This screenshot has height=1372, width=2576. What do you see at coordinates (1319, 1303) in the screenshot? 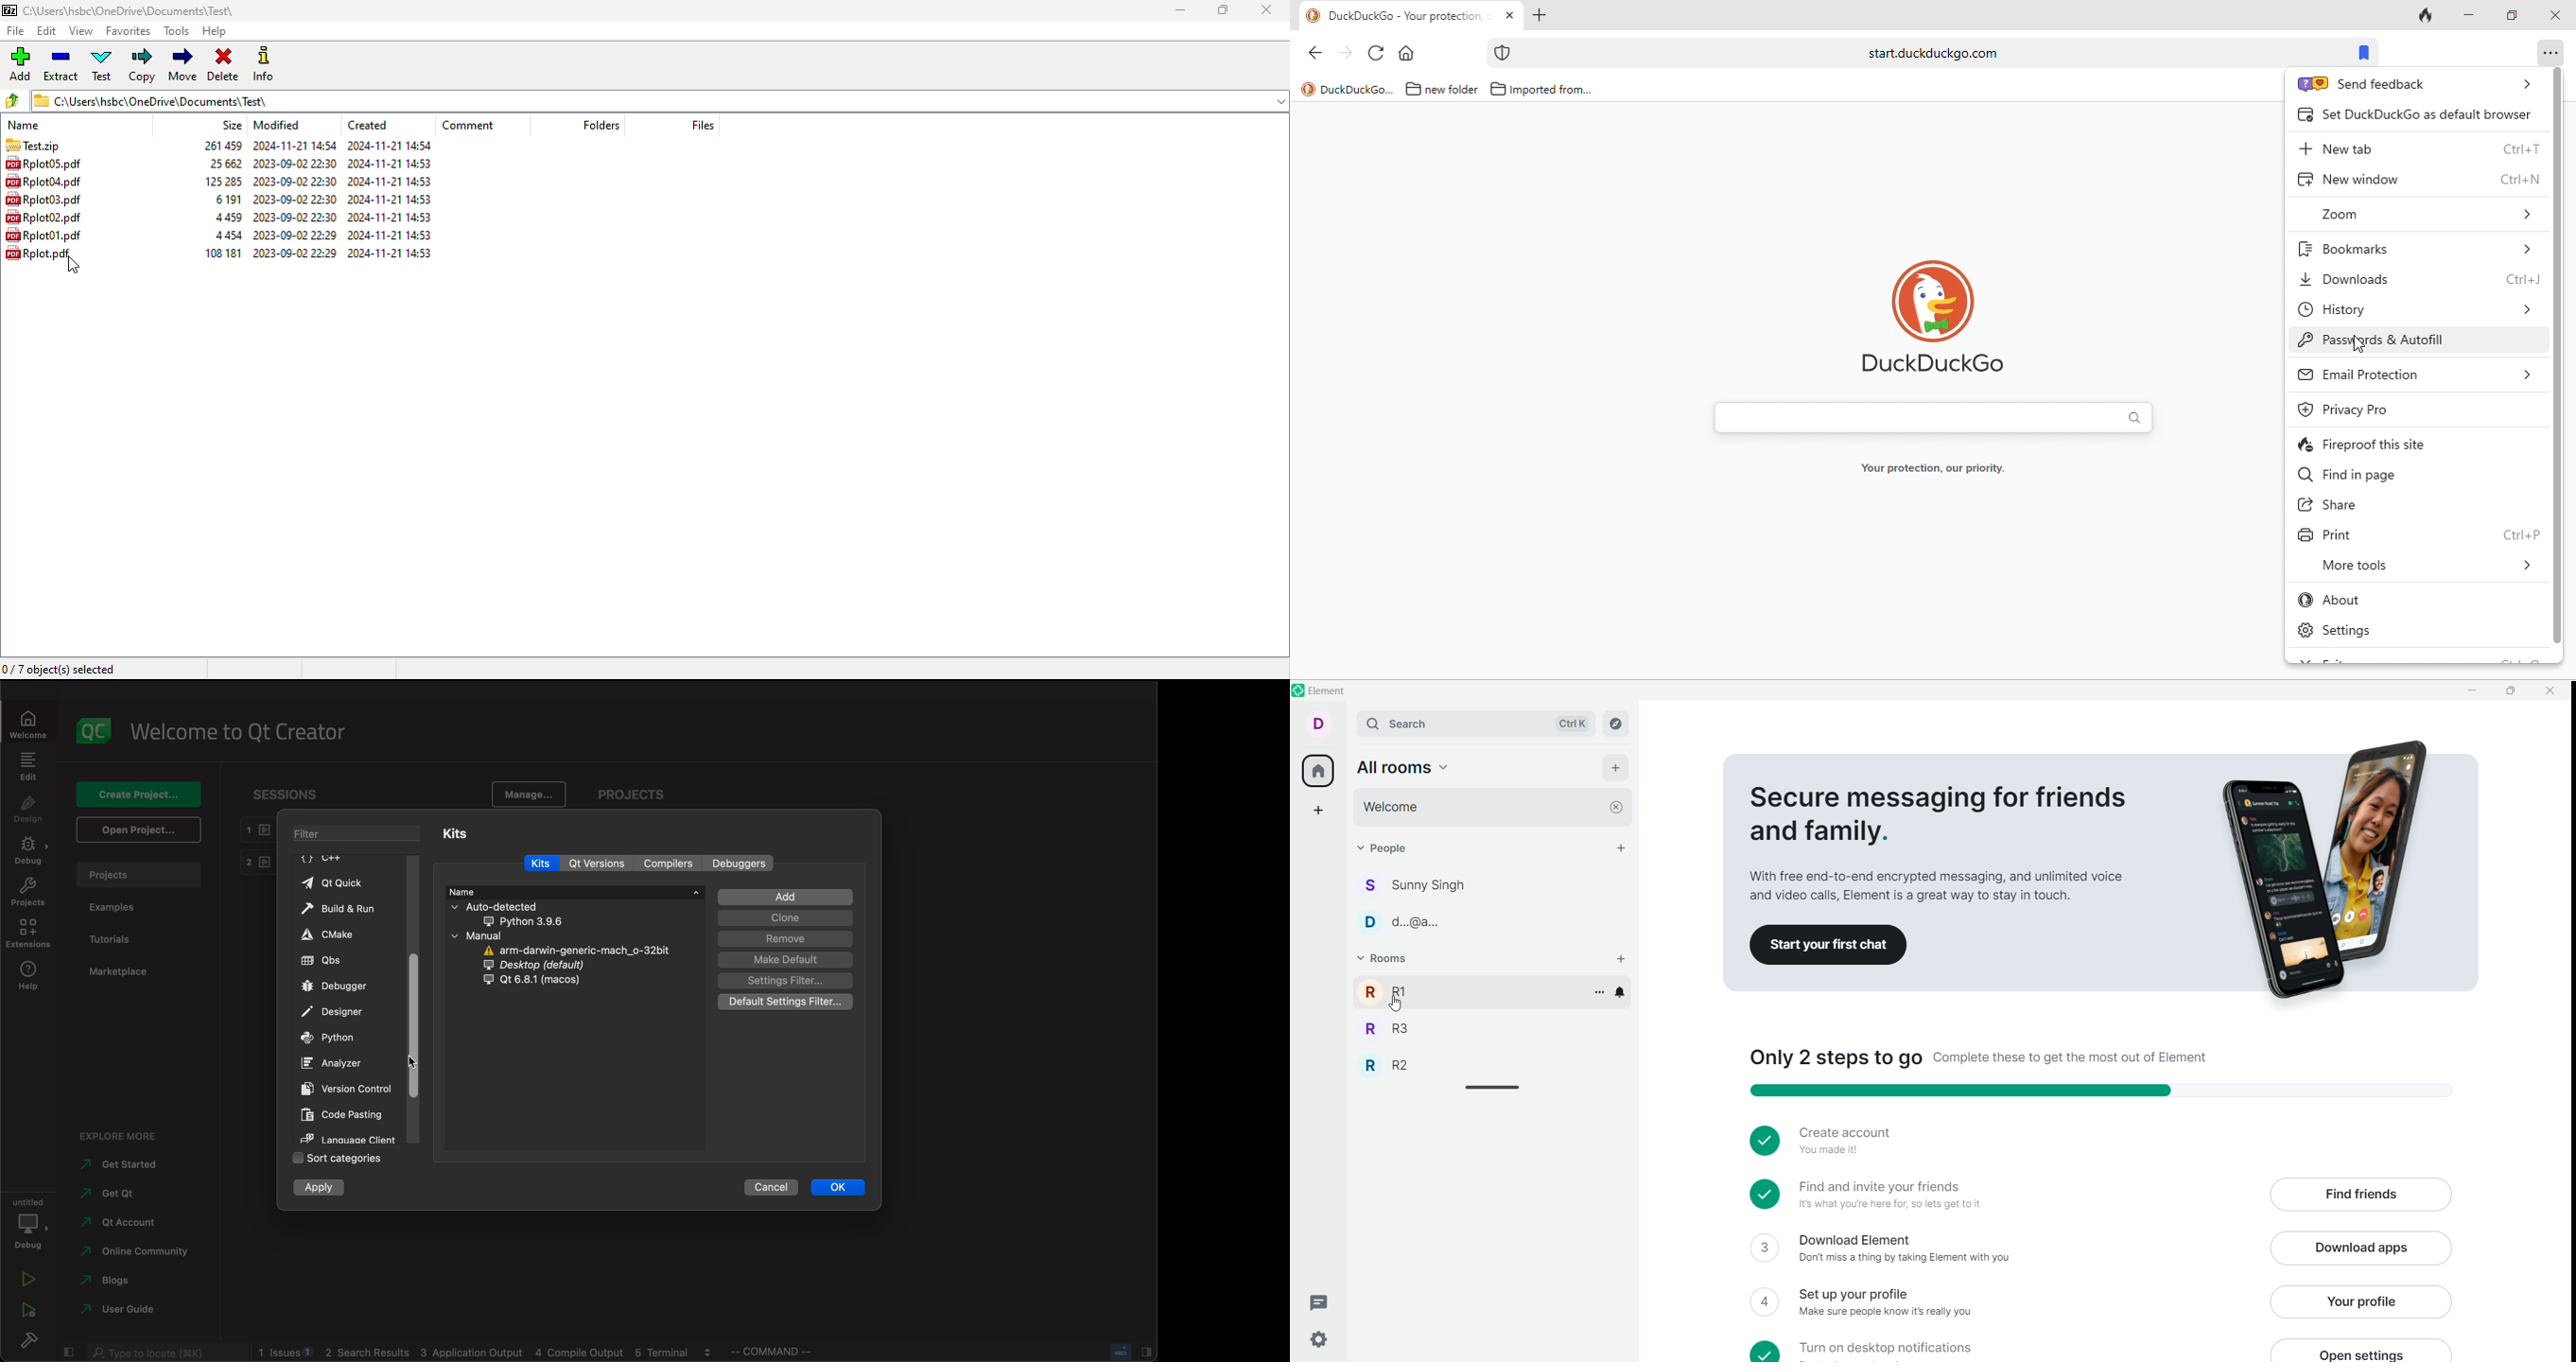
I see `threads` at bounding box center [1319, 1303].